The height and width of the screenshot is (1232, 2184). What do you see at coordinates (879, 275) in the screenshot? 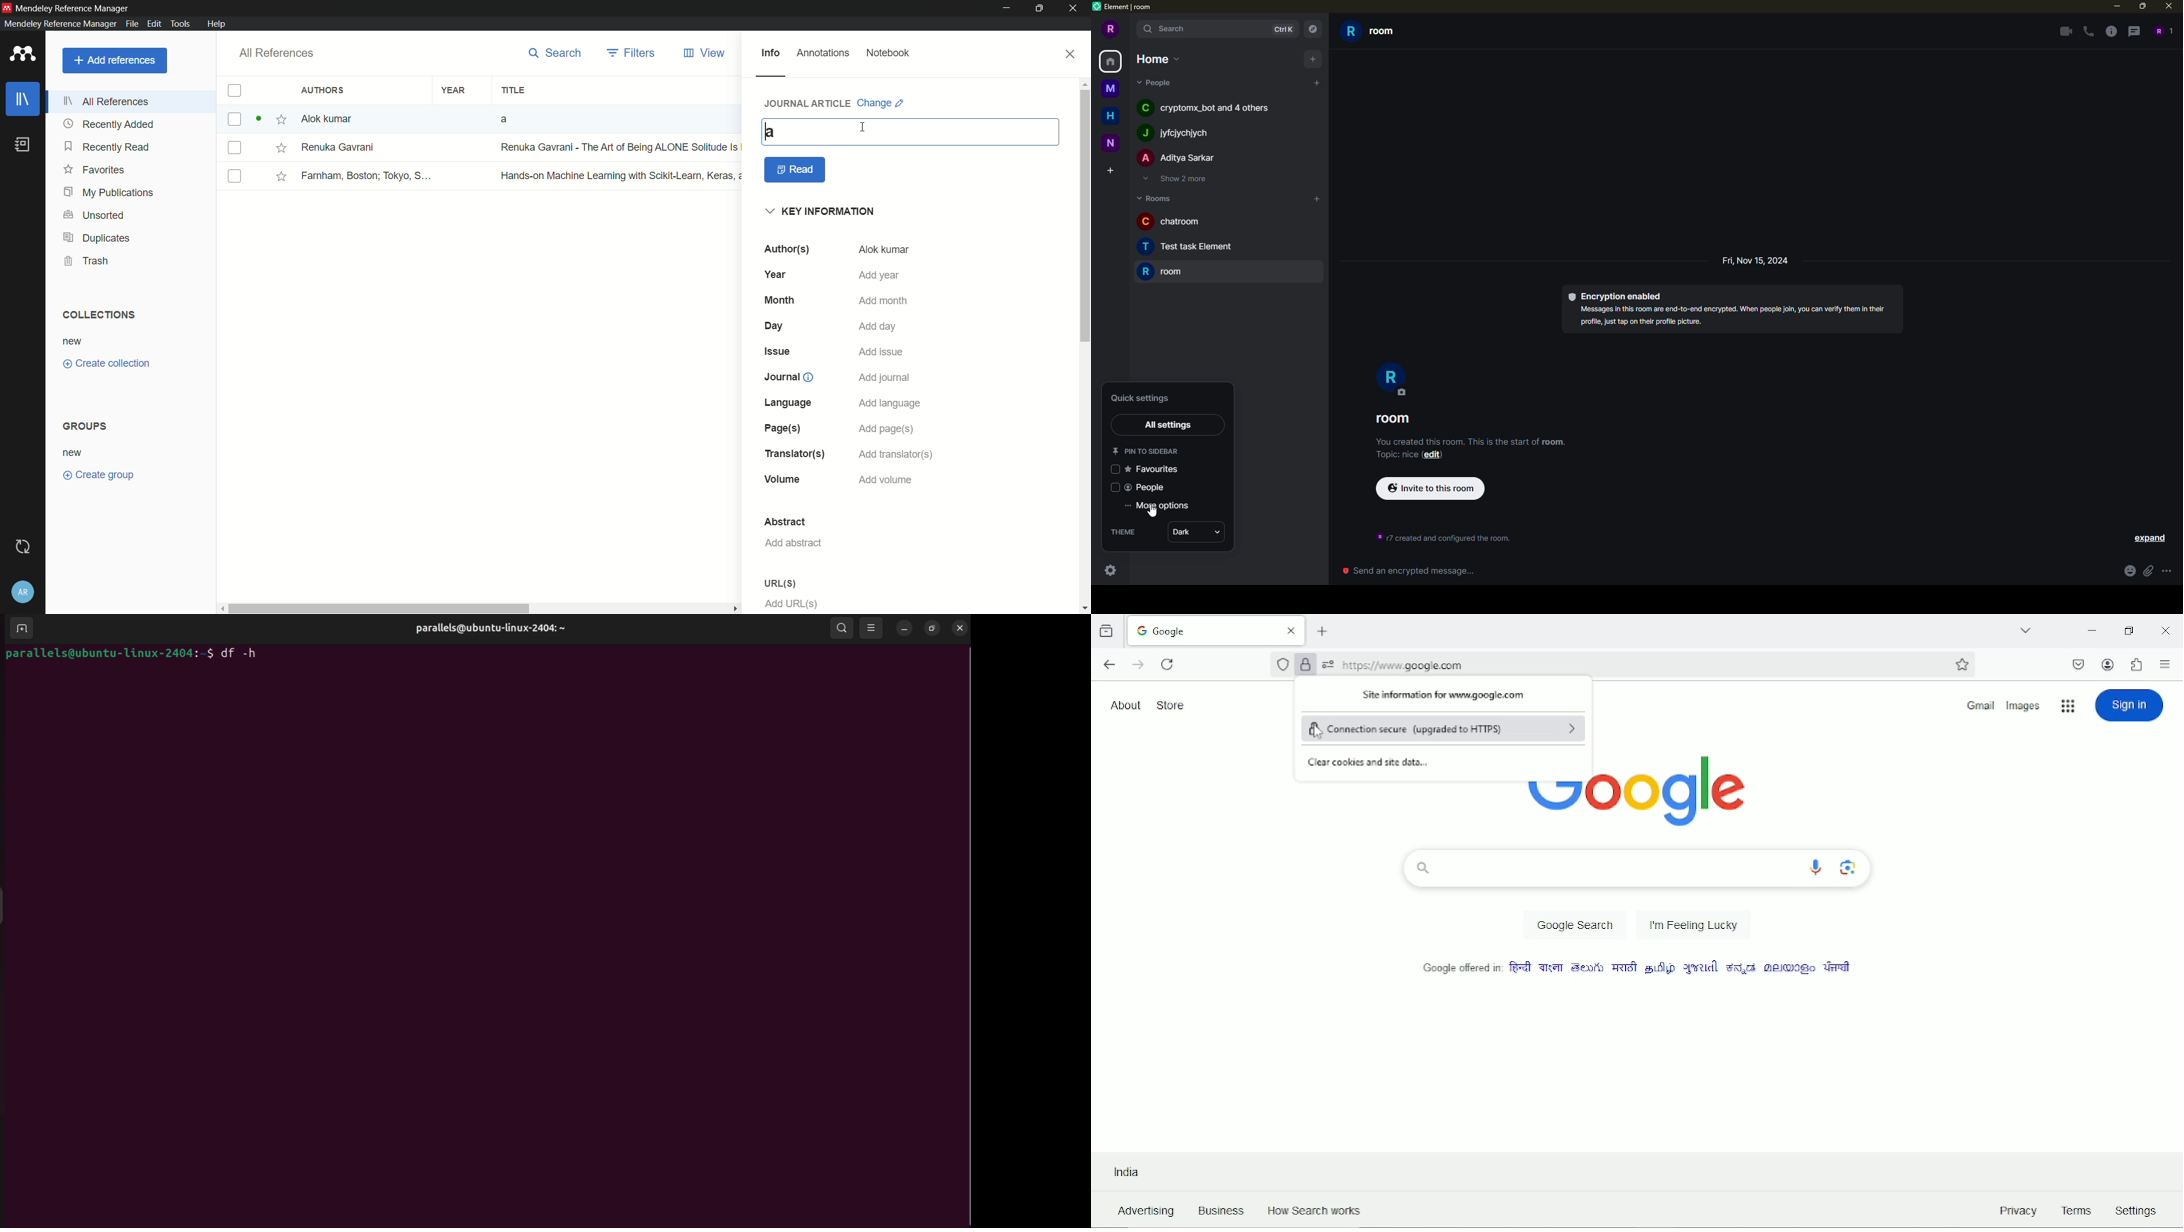
I see `add year` at bounding box center [879, 275].